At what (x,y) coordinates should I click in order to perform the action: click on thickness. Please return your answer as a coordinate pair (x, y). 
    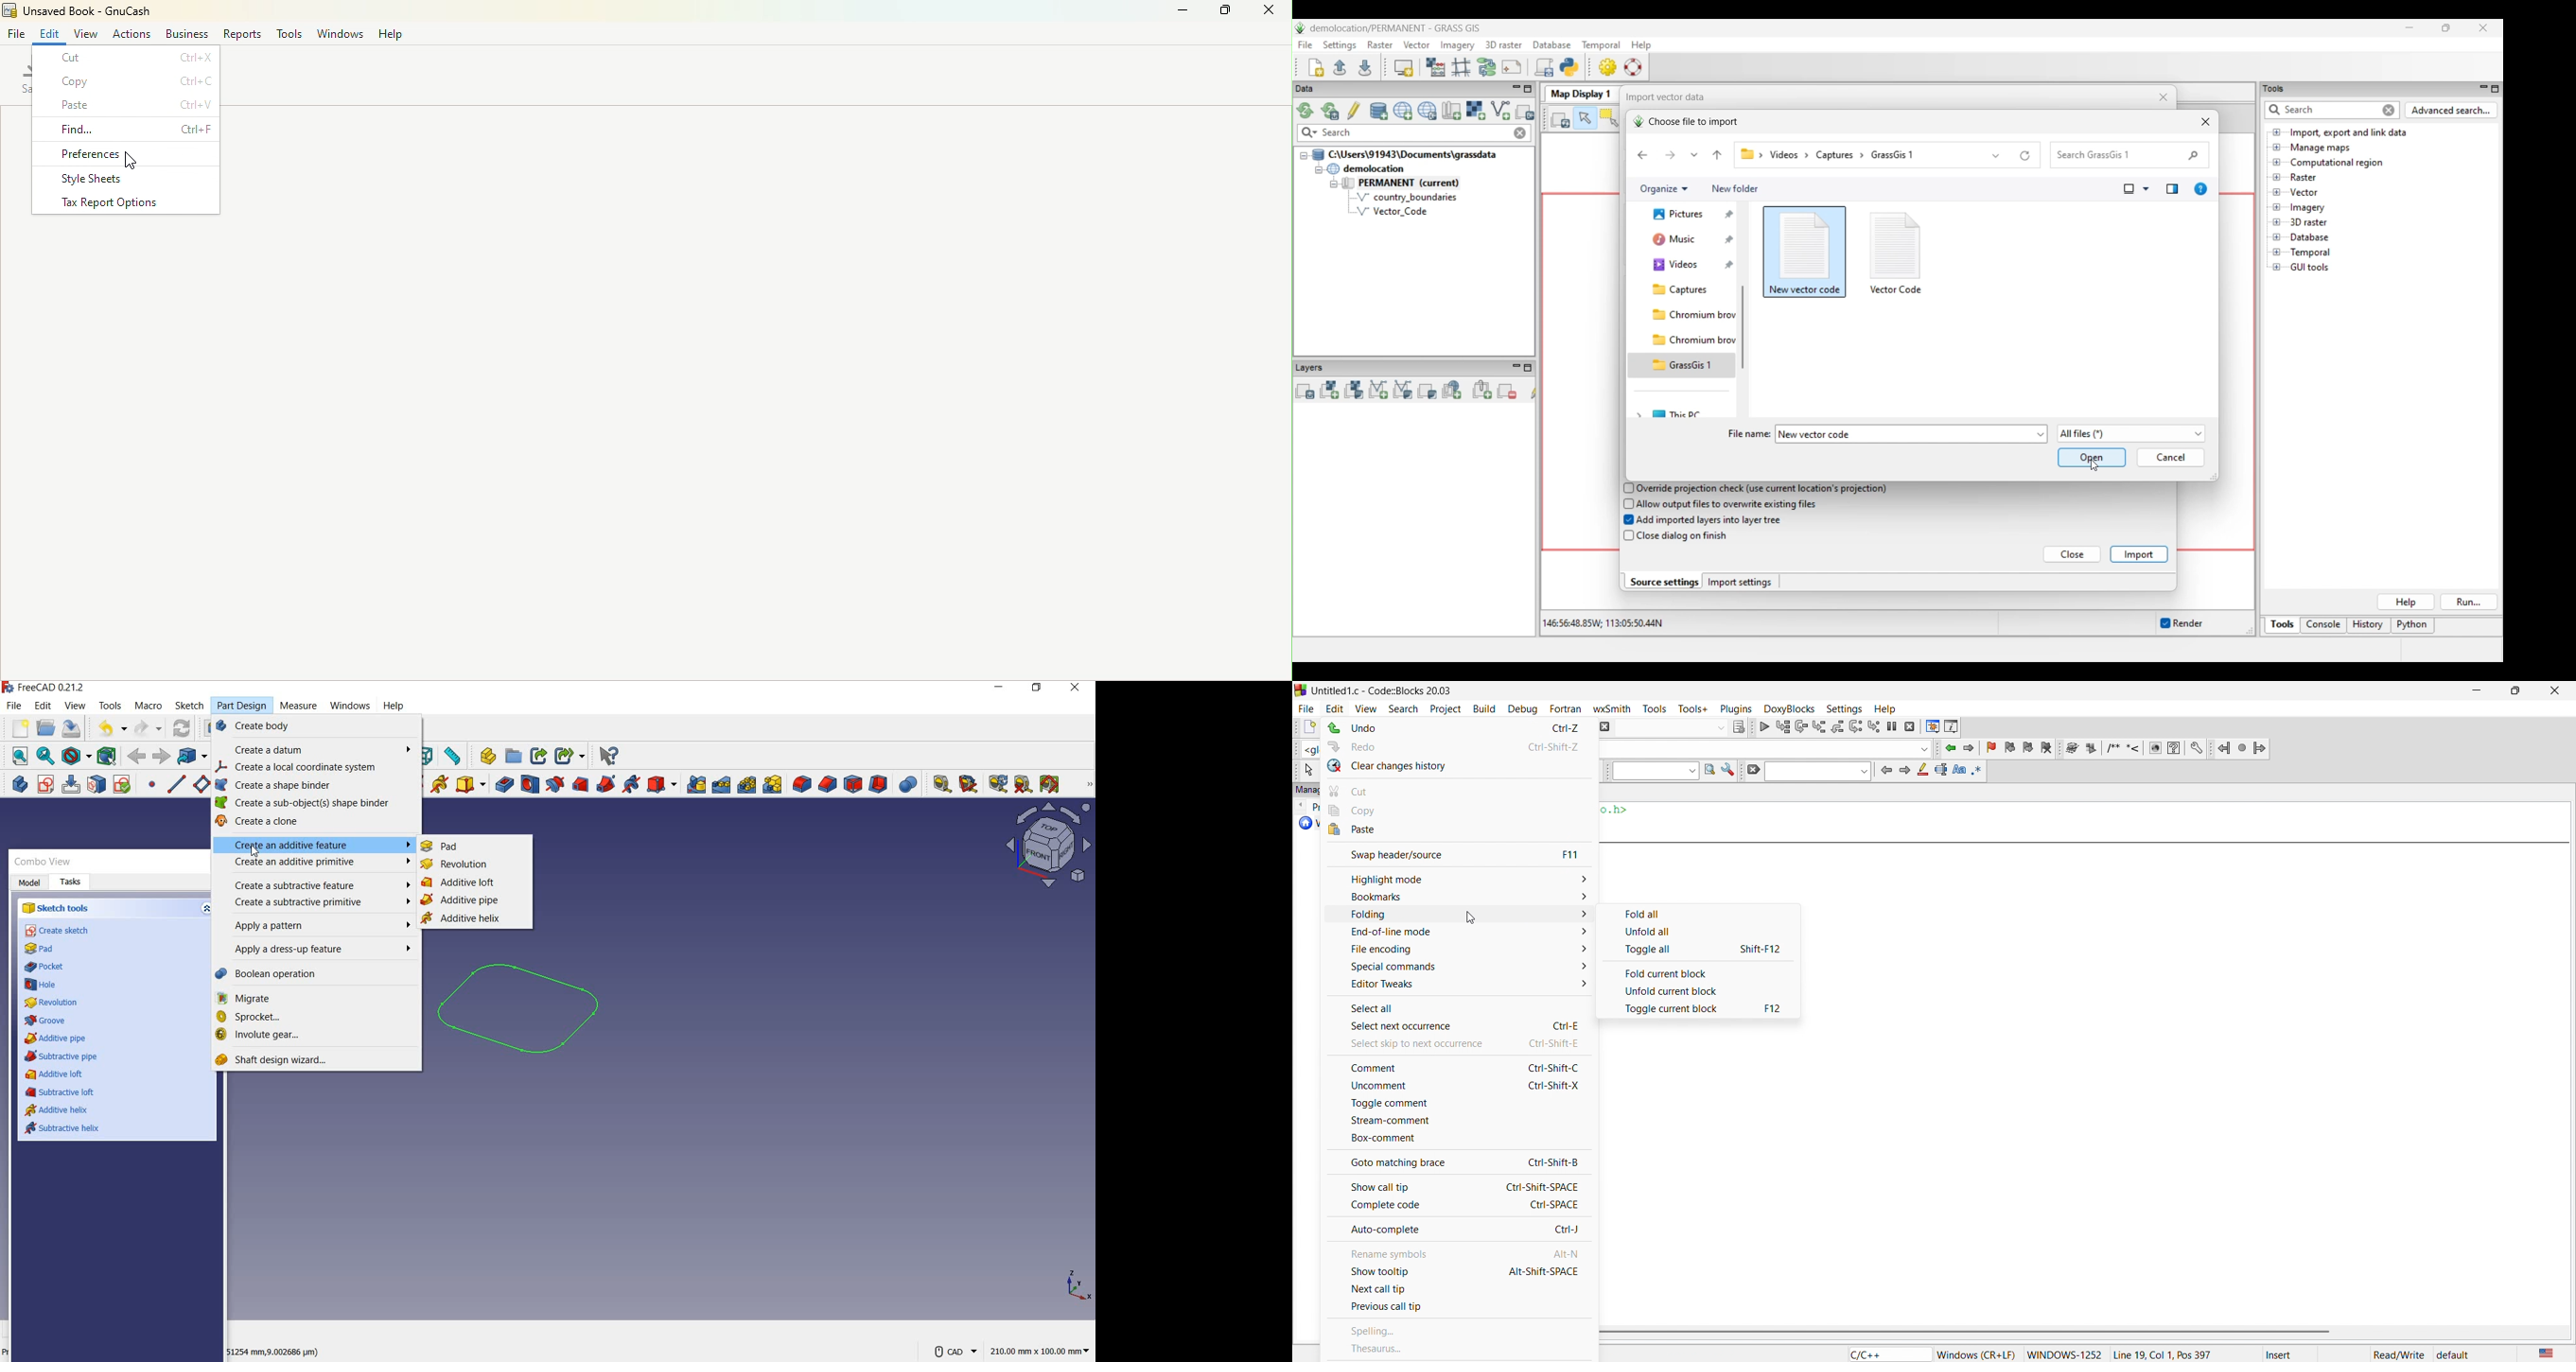
    Looking at the image, I should click on (879, 785).